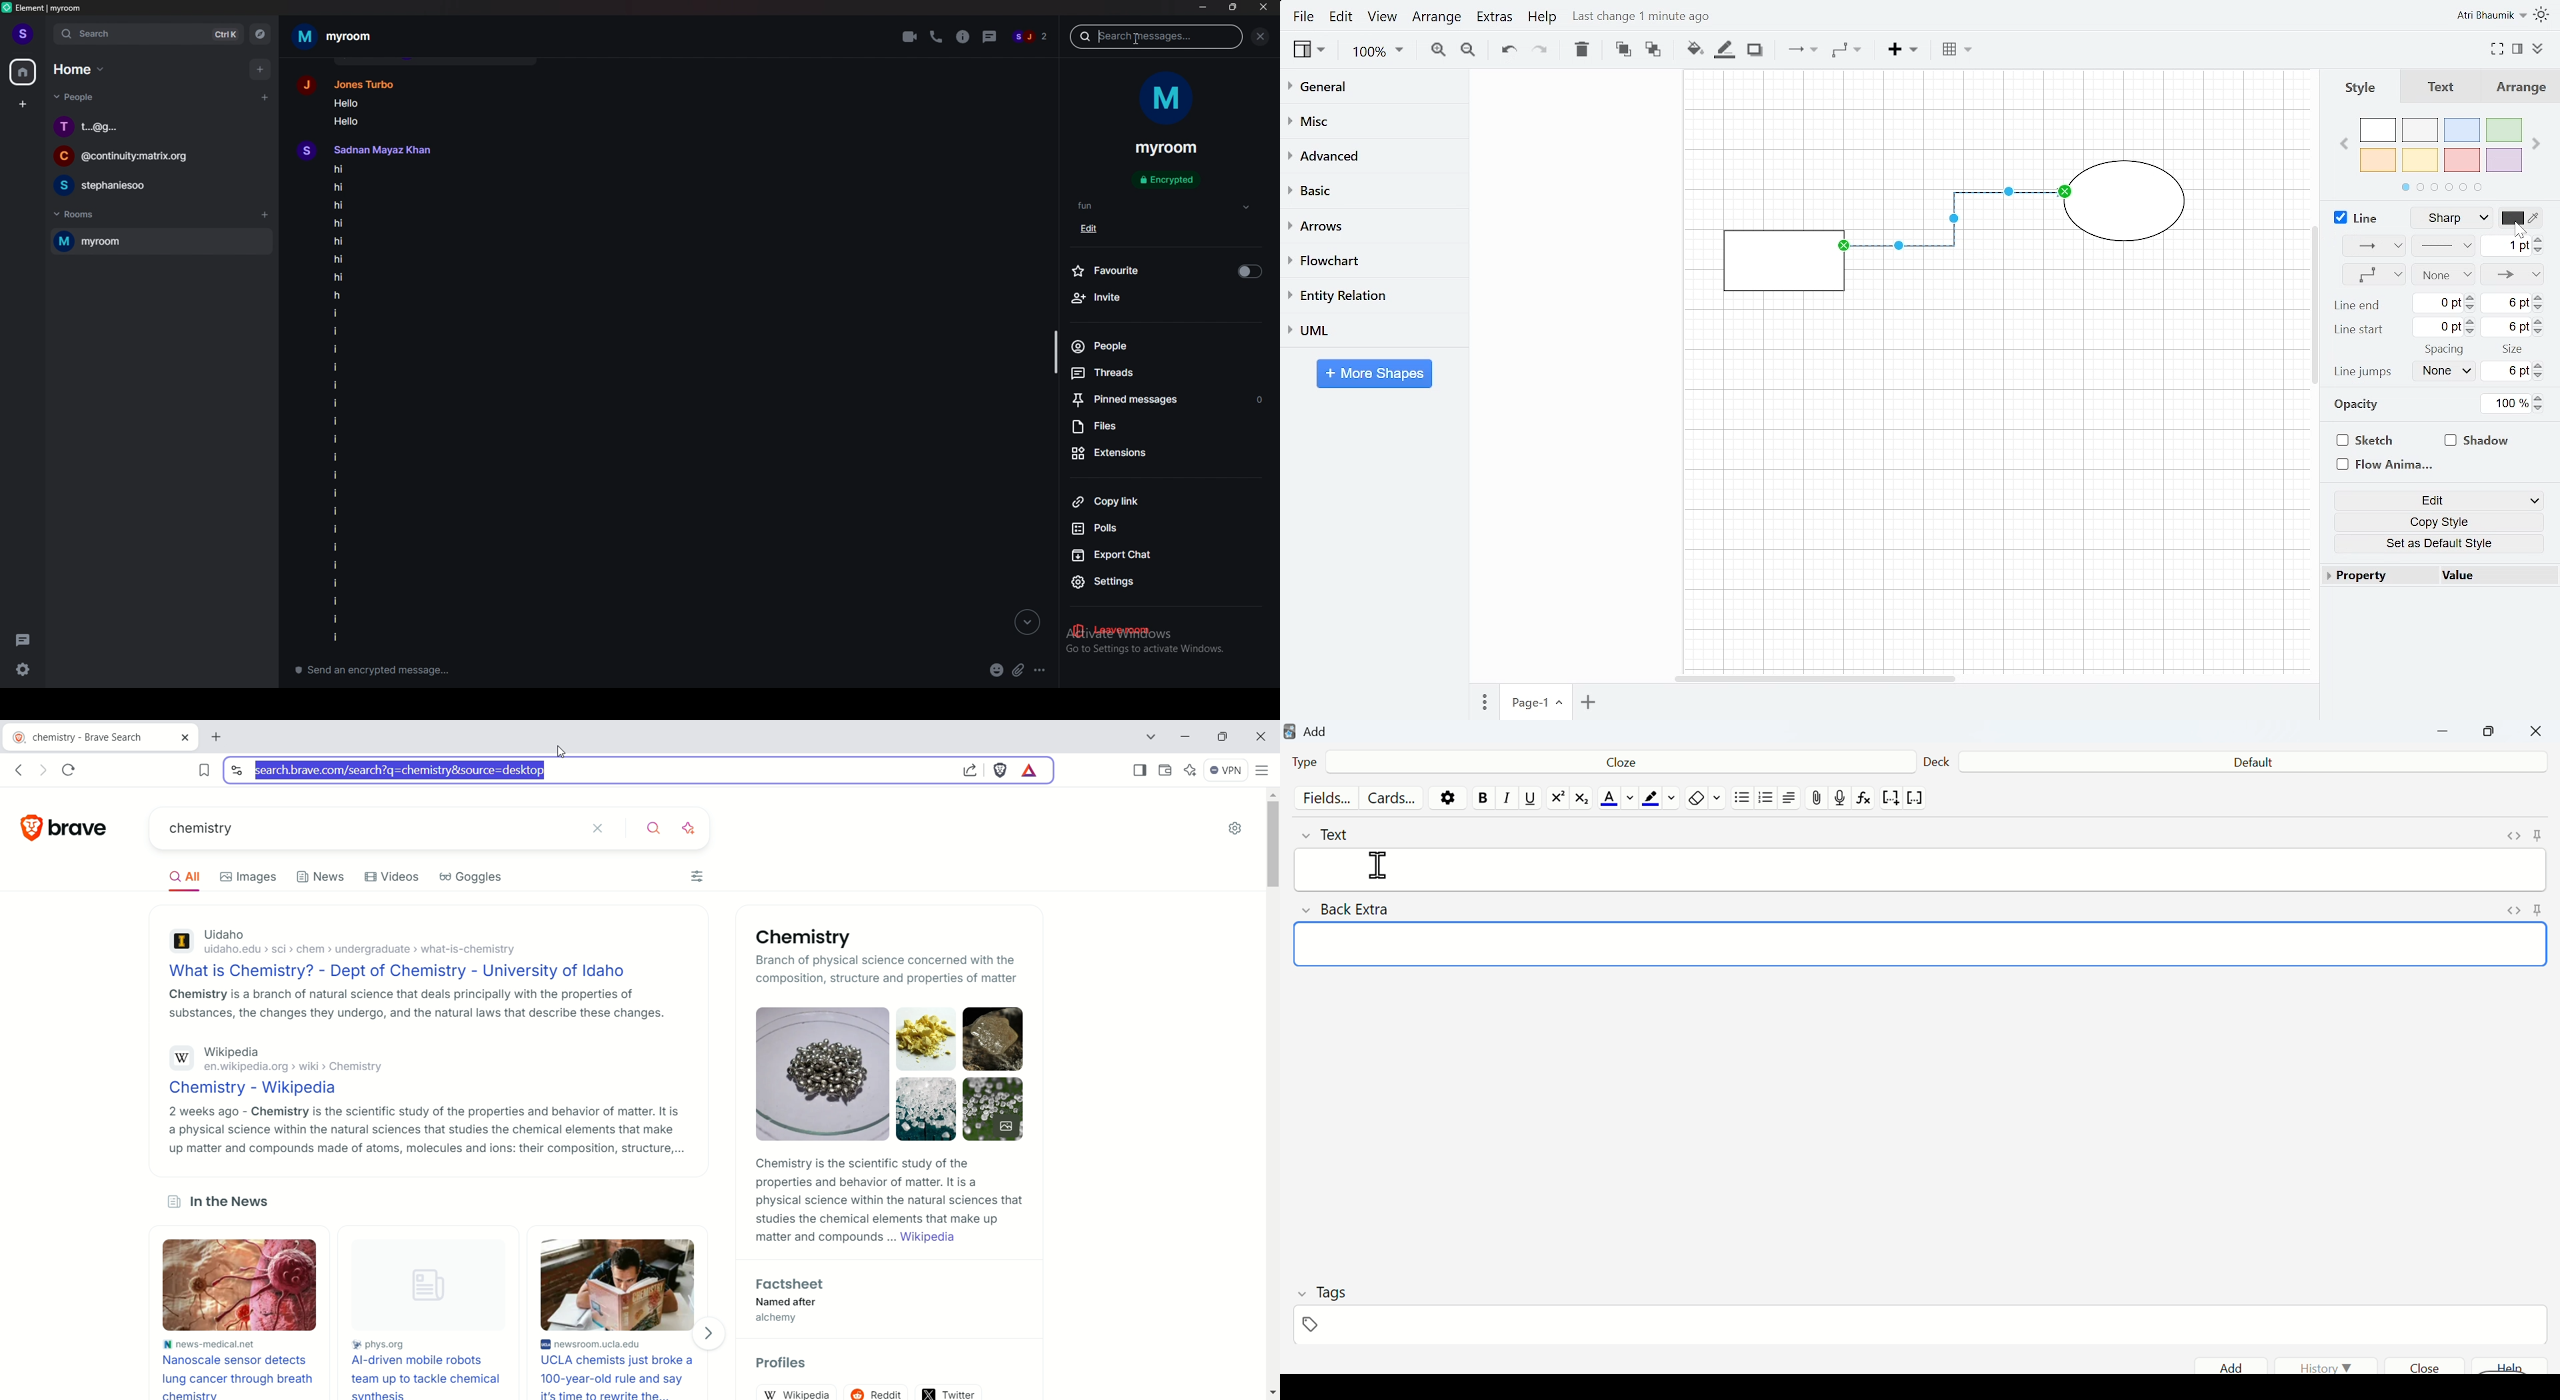 The height and width of the screenshot is (1400, 2576). What do you see at coordinates (2498, 49) in the screenshot?
I see `Fullscreen` at bounding box center [2498, 49].